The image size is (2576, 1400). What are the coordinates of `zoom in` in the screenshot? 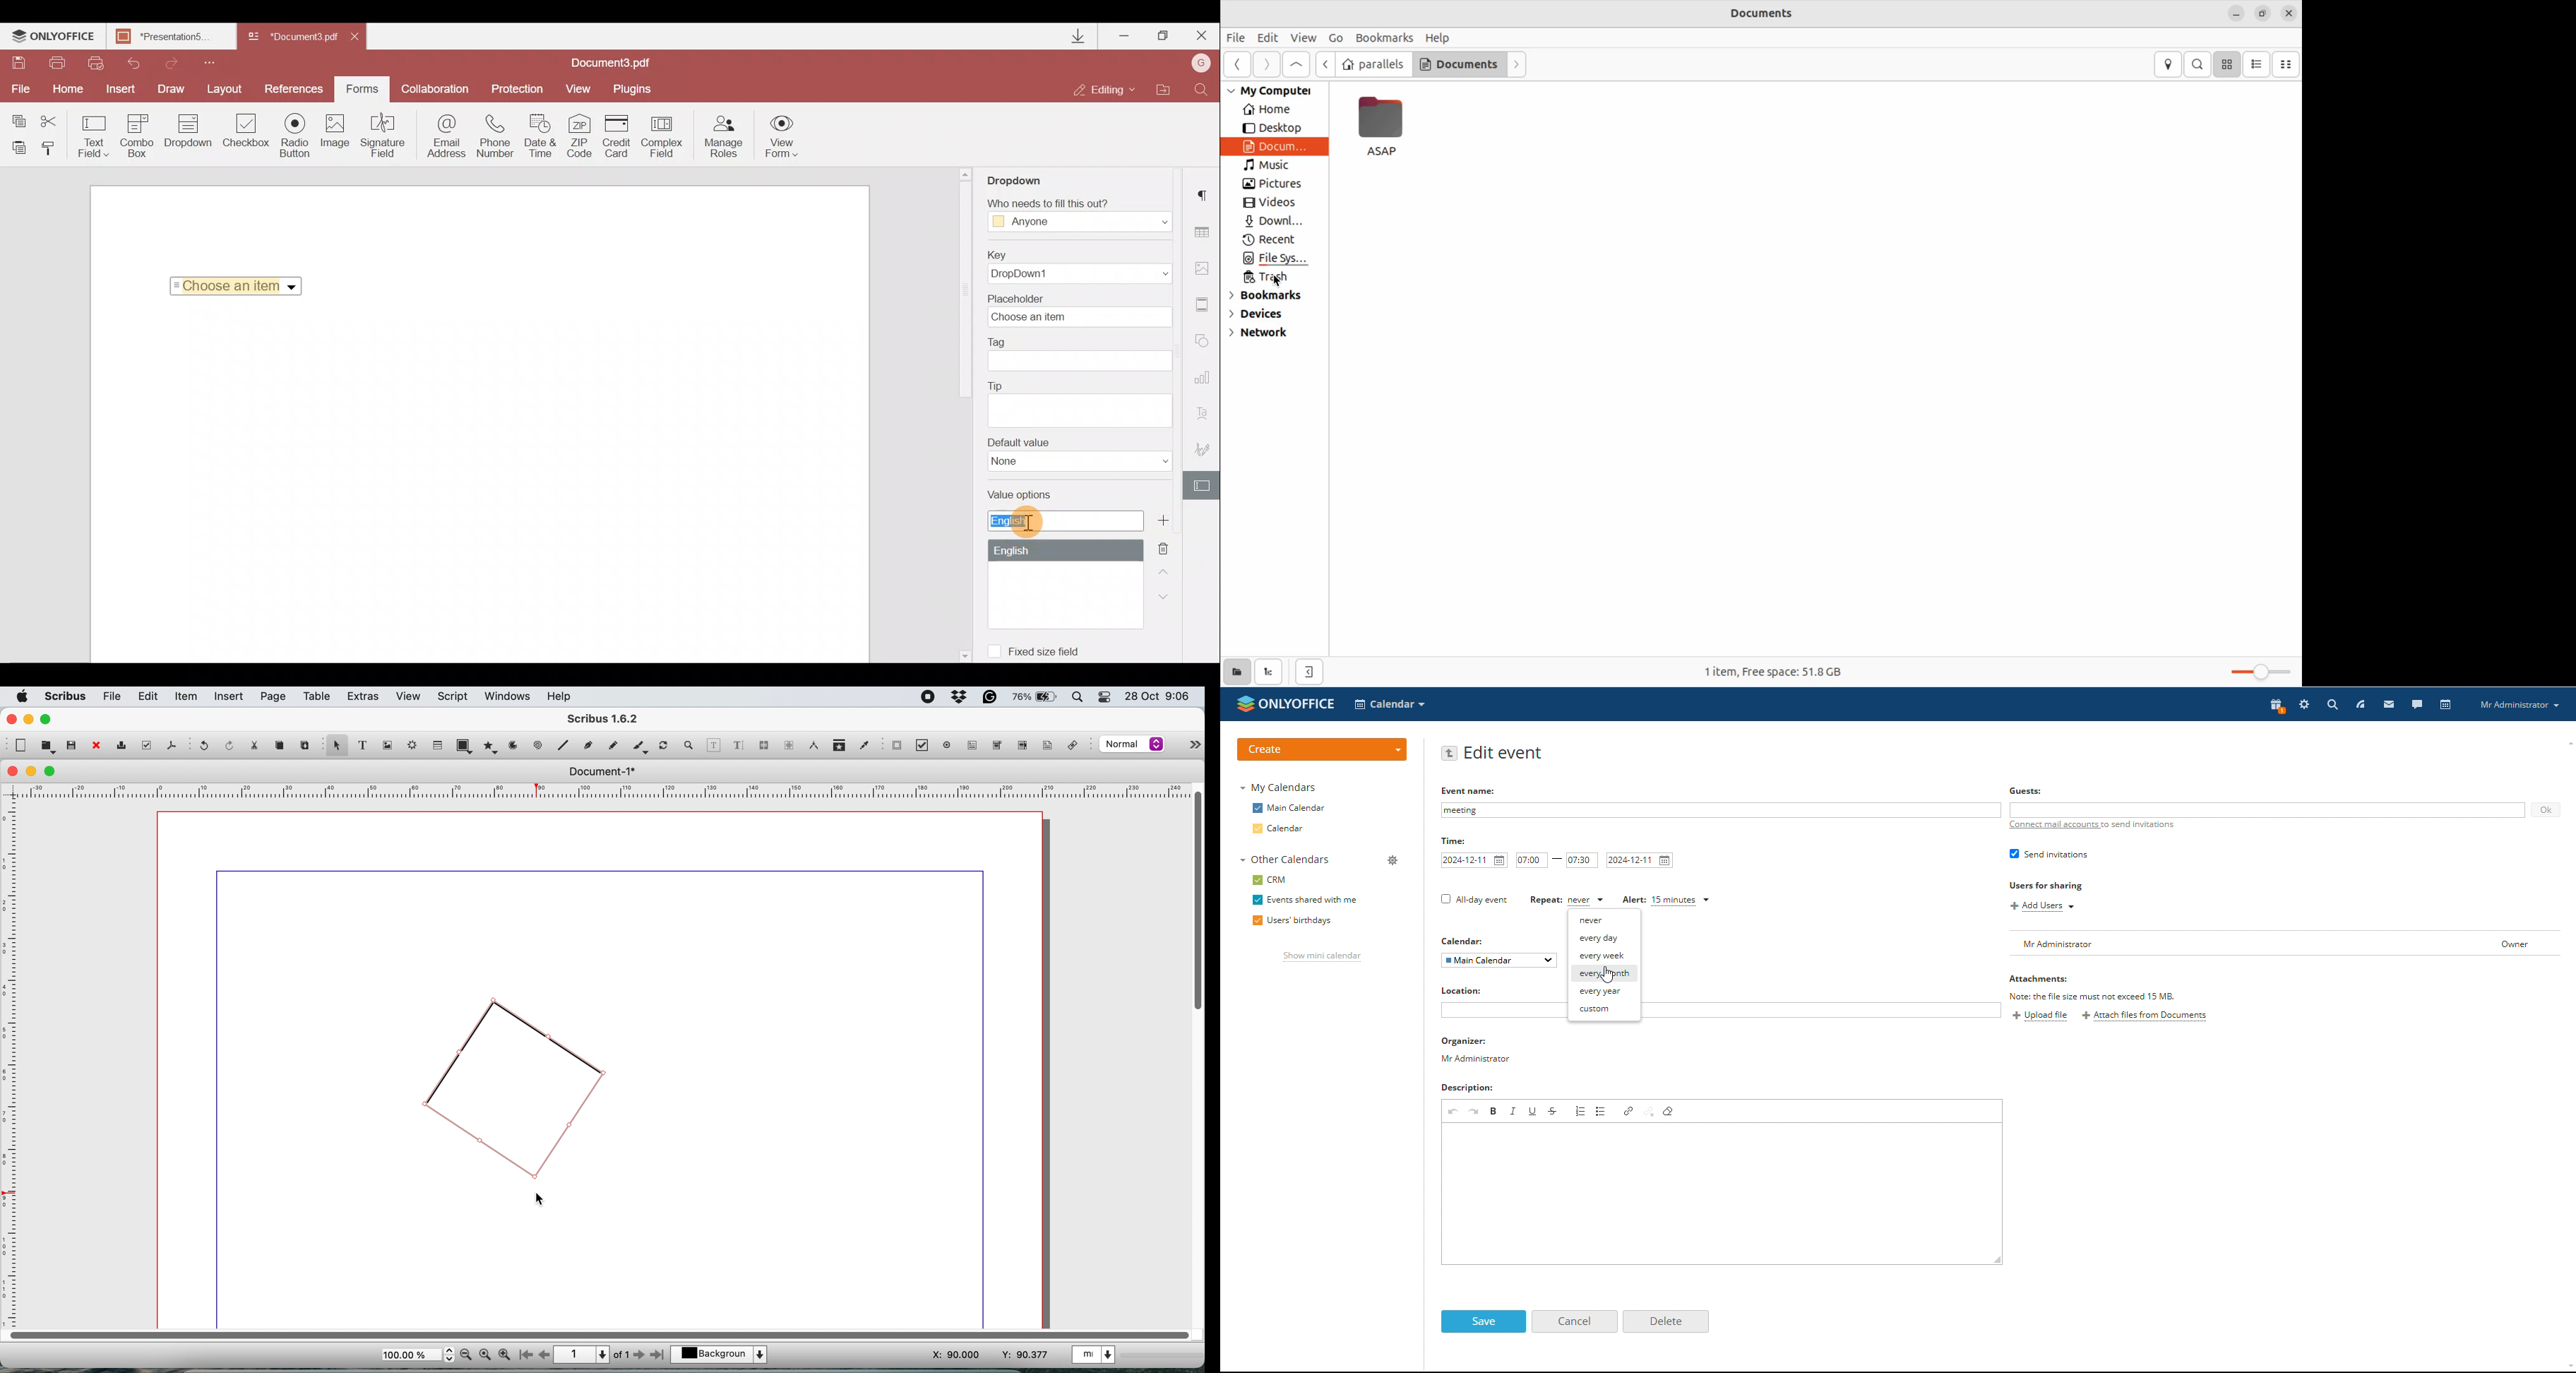 It's located at (504, 1355).